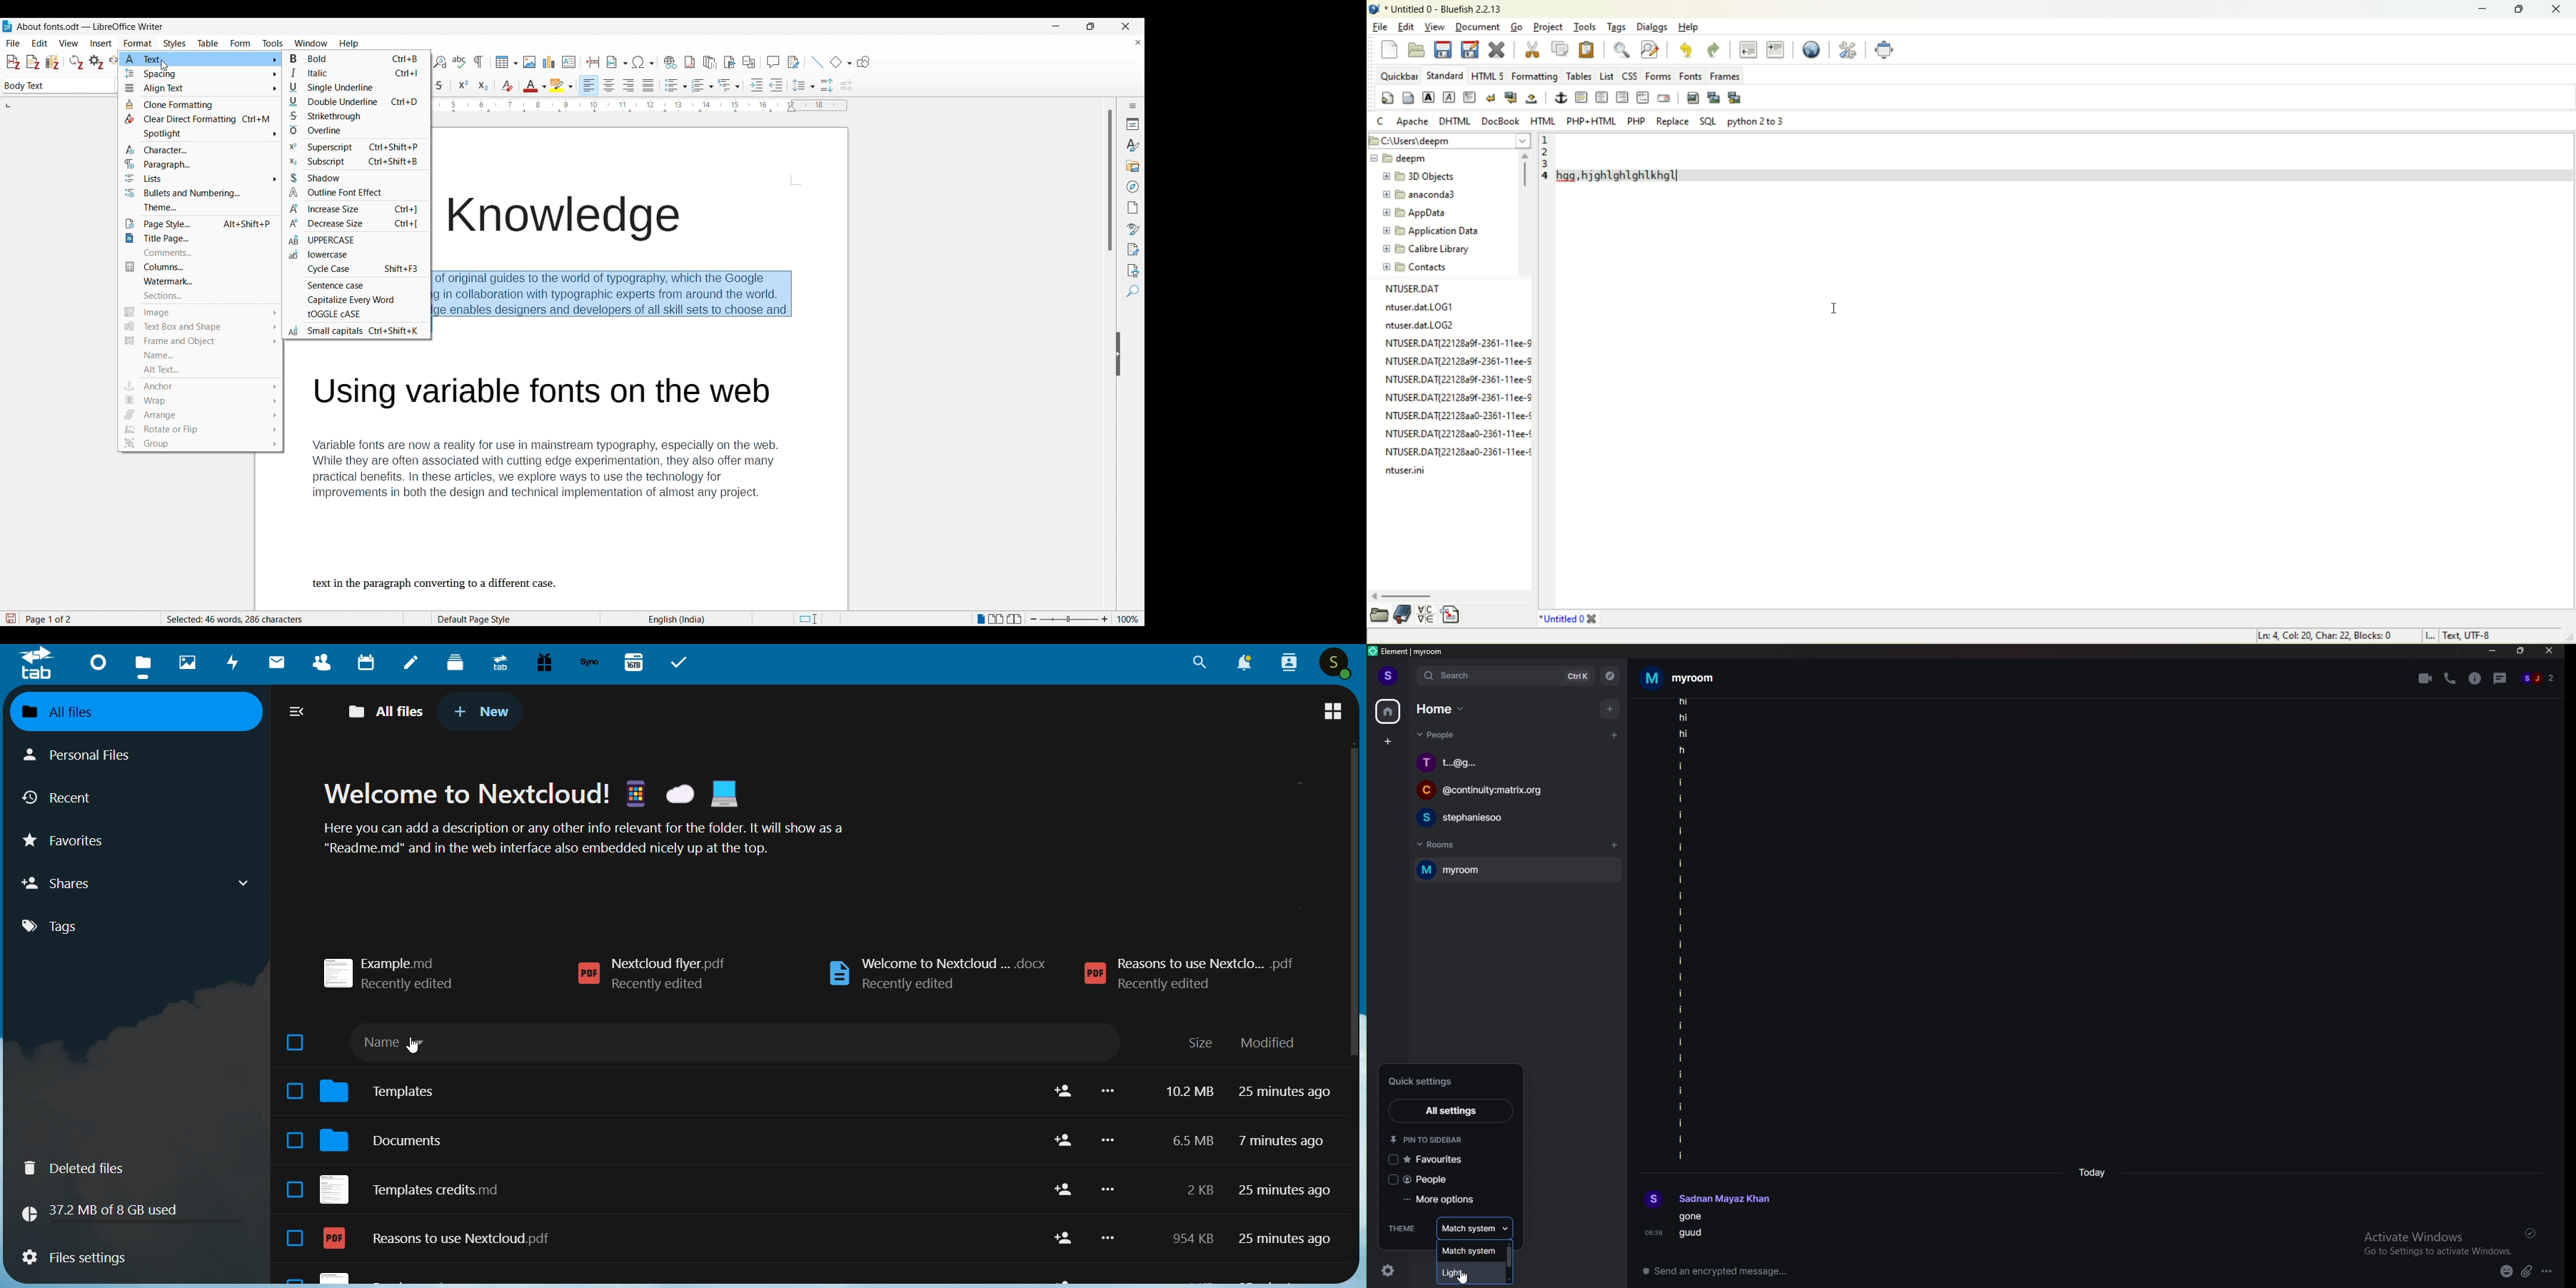 The image size is (2576, 1288). What do you see at coordinates (776, 85) in the screenshot?
I see `Decrease indent` at bounding box center [776, 85].